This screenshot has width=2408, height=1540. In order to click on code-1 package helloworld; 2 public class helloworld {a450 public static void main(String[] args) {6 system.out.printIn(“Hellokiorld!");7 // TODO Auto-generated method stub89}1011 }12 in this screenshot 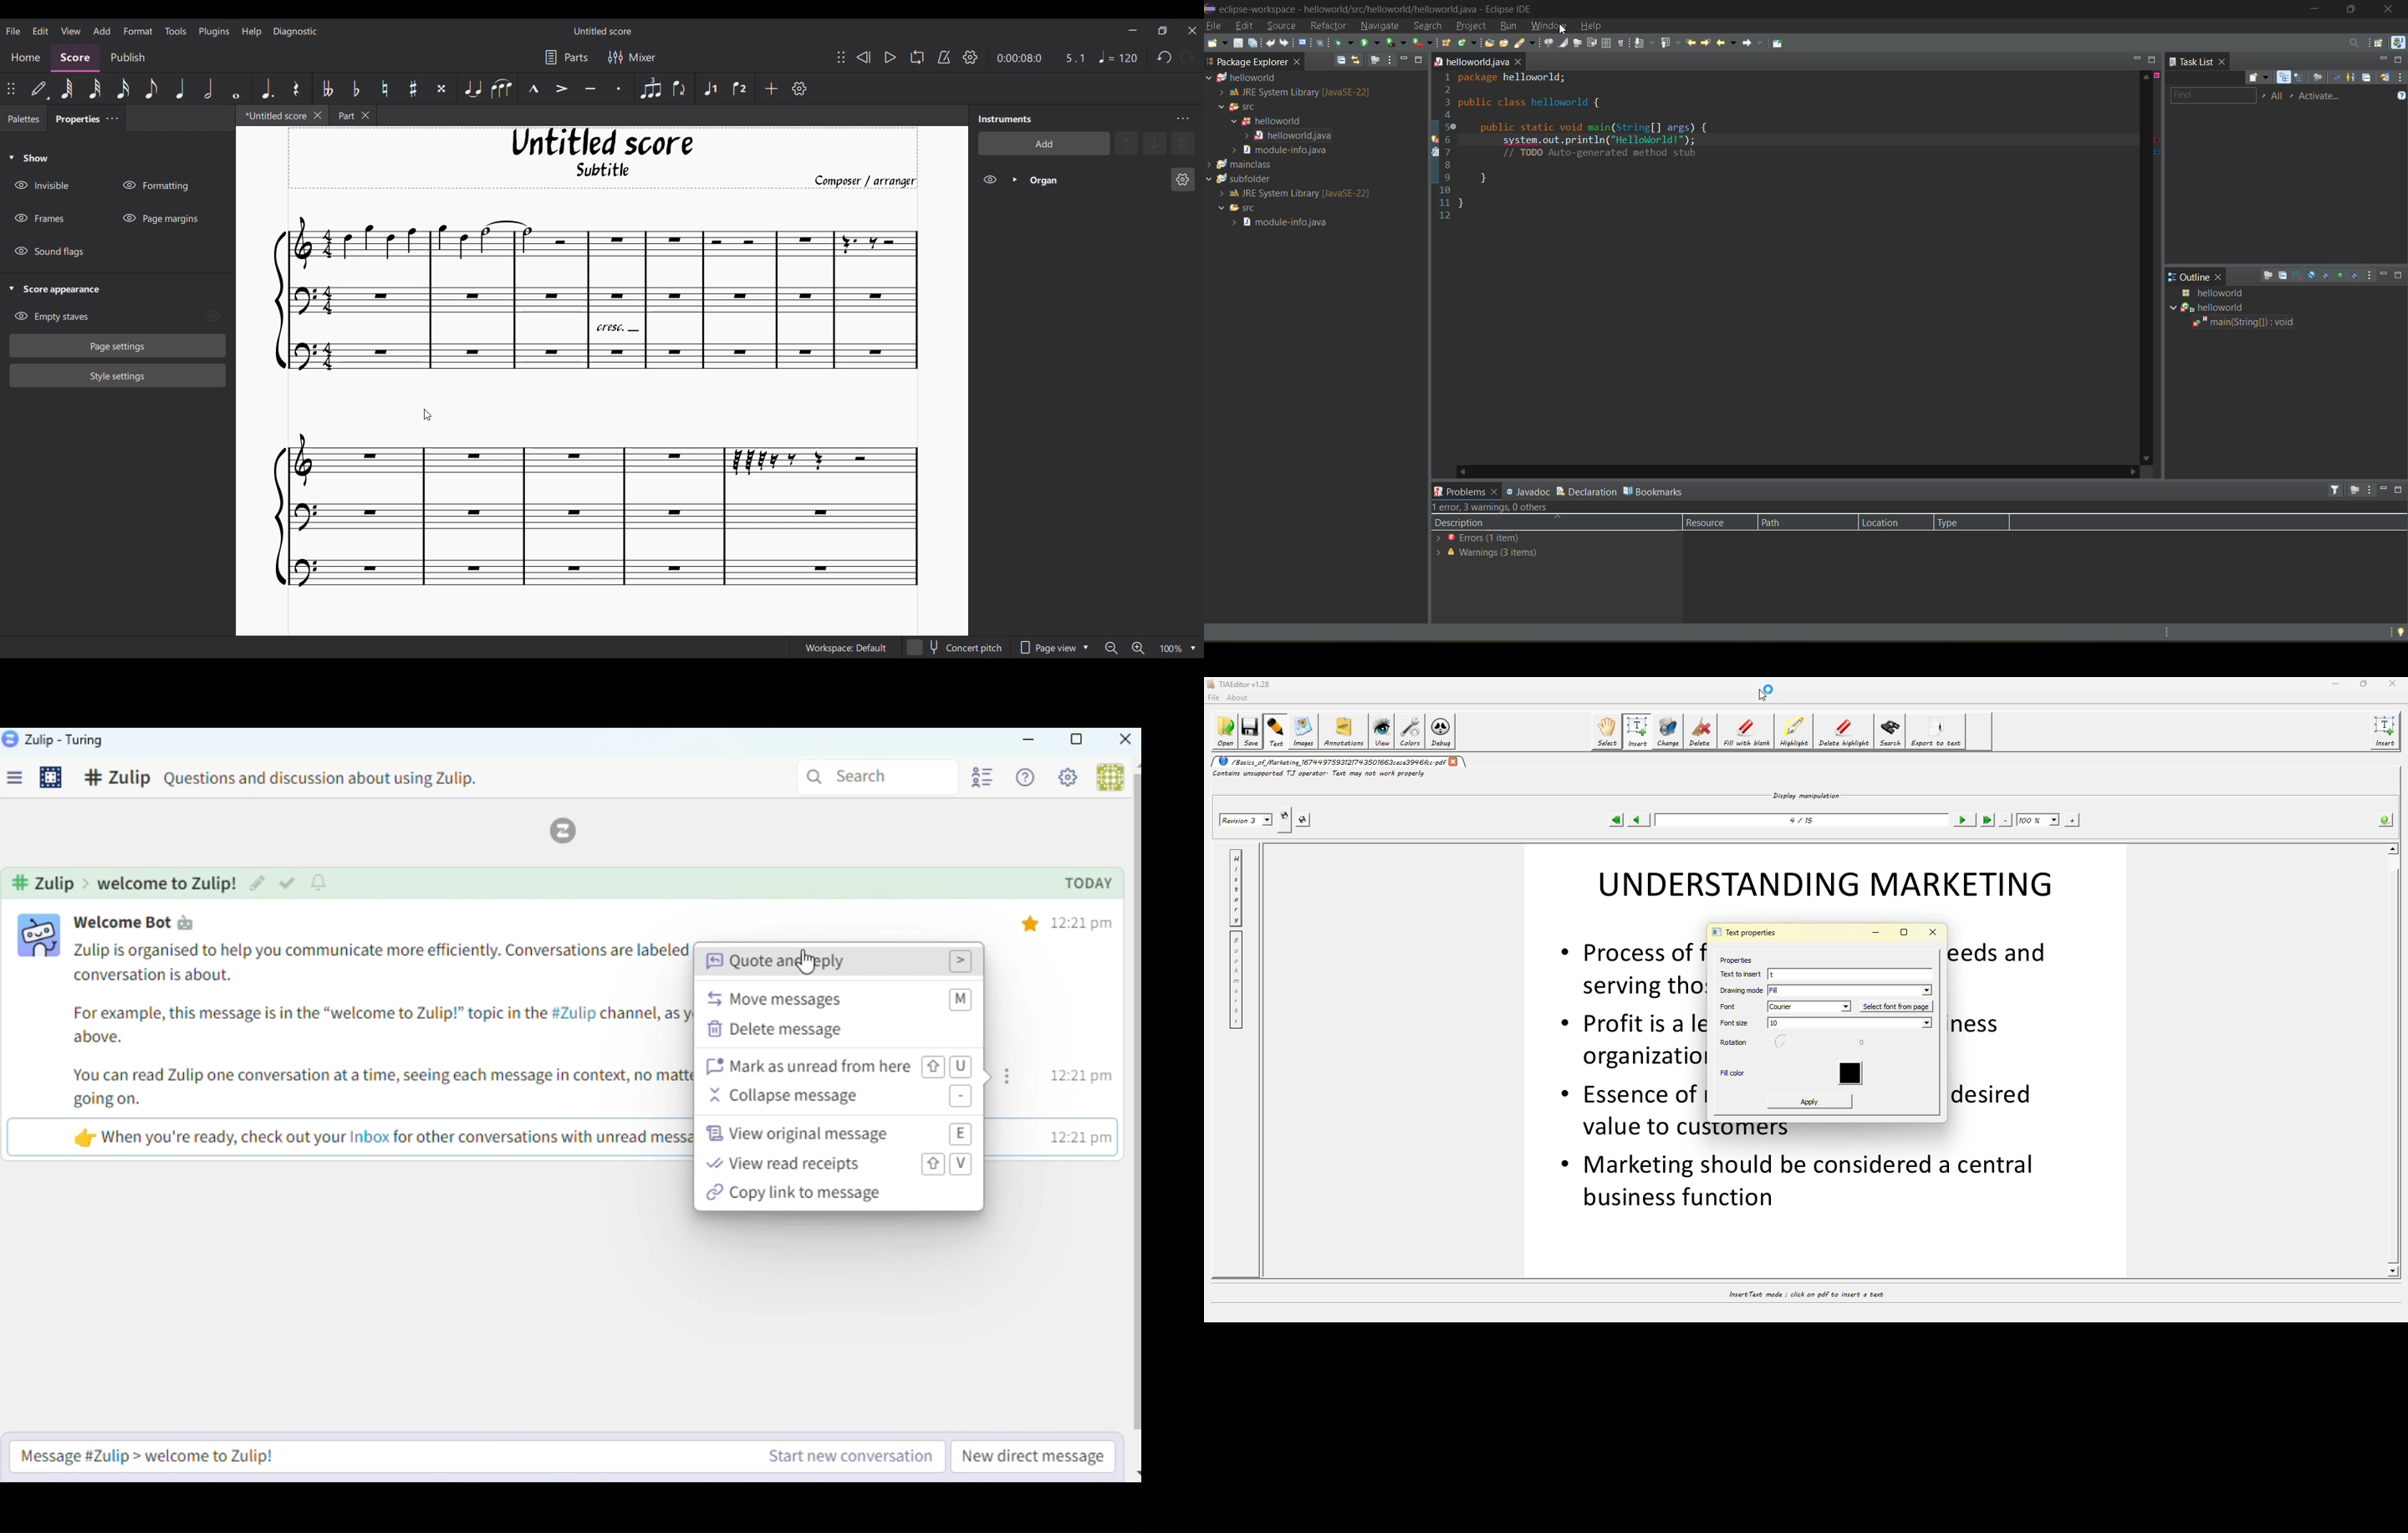, I will do `click(1678, 155)`.